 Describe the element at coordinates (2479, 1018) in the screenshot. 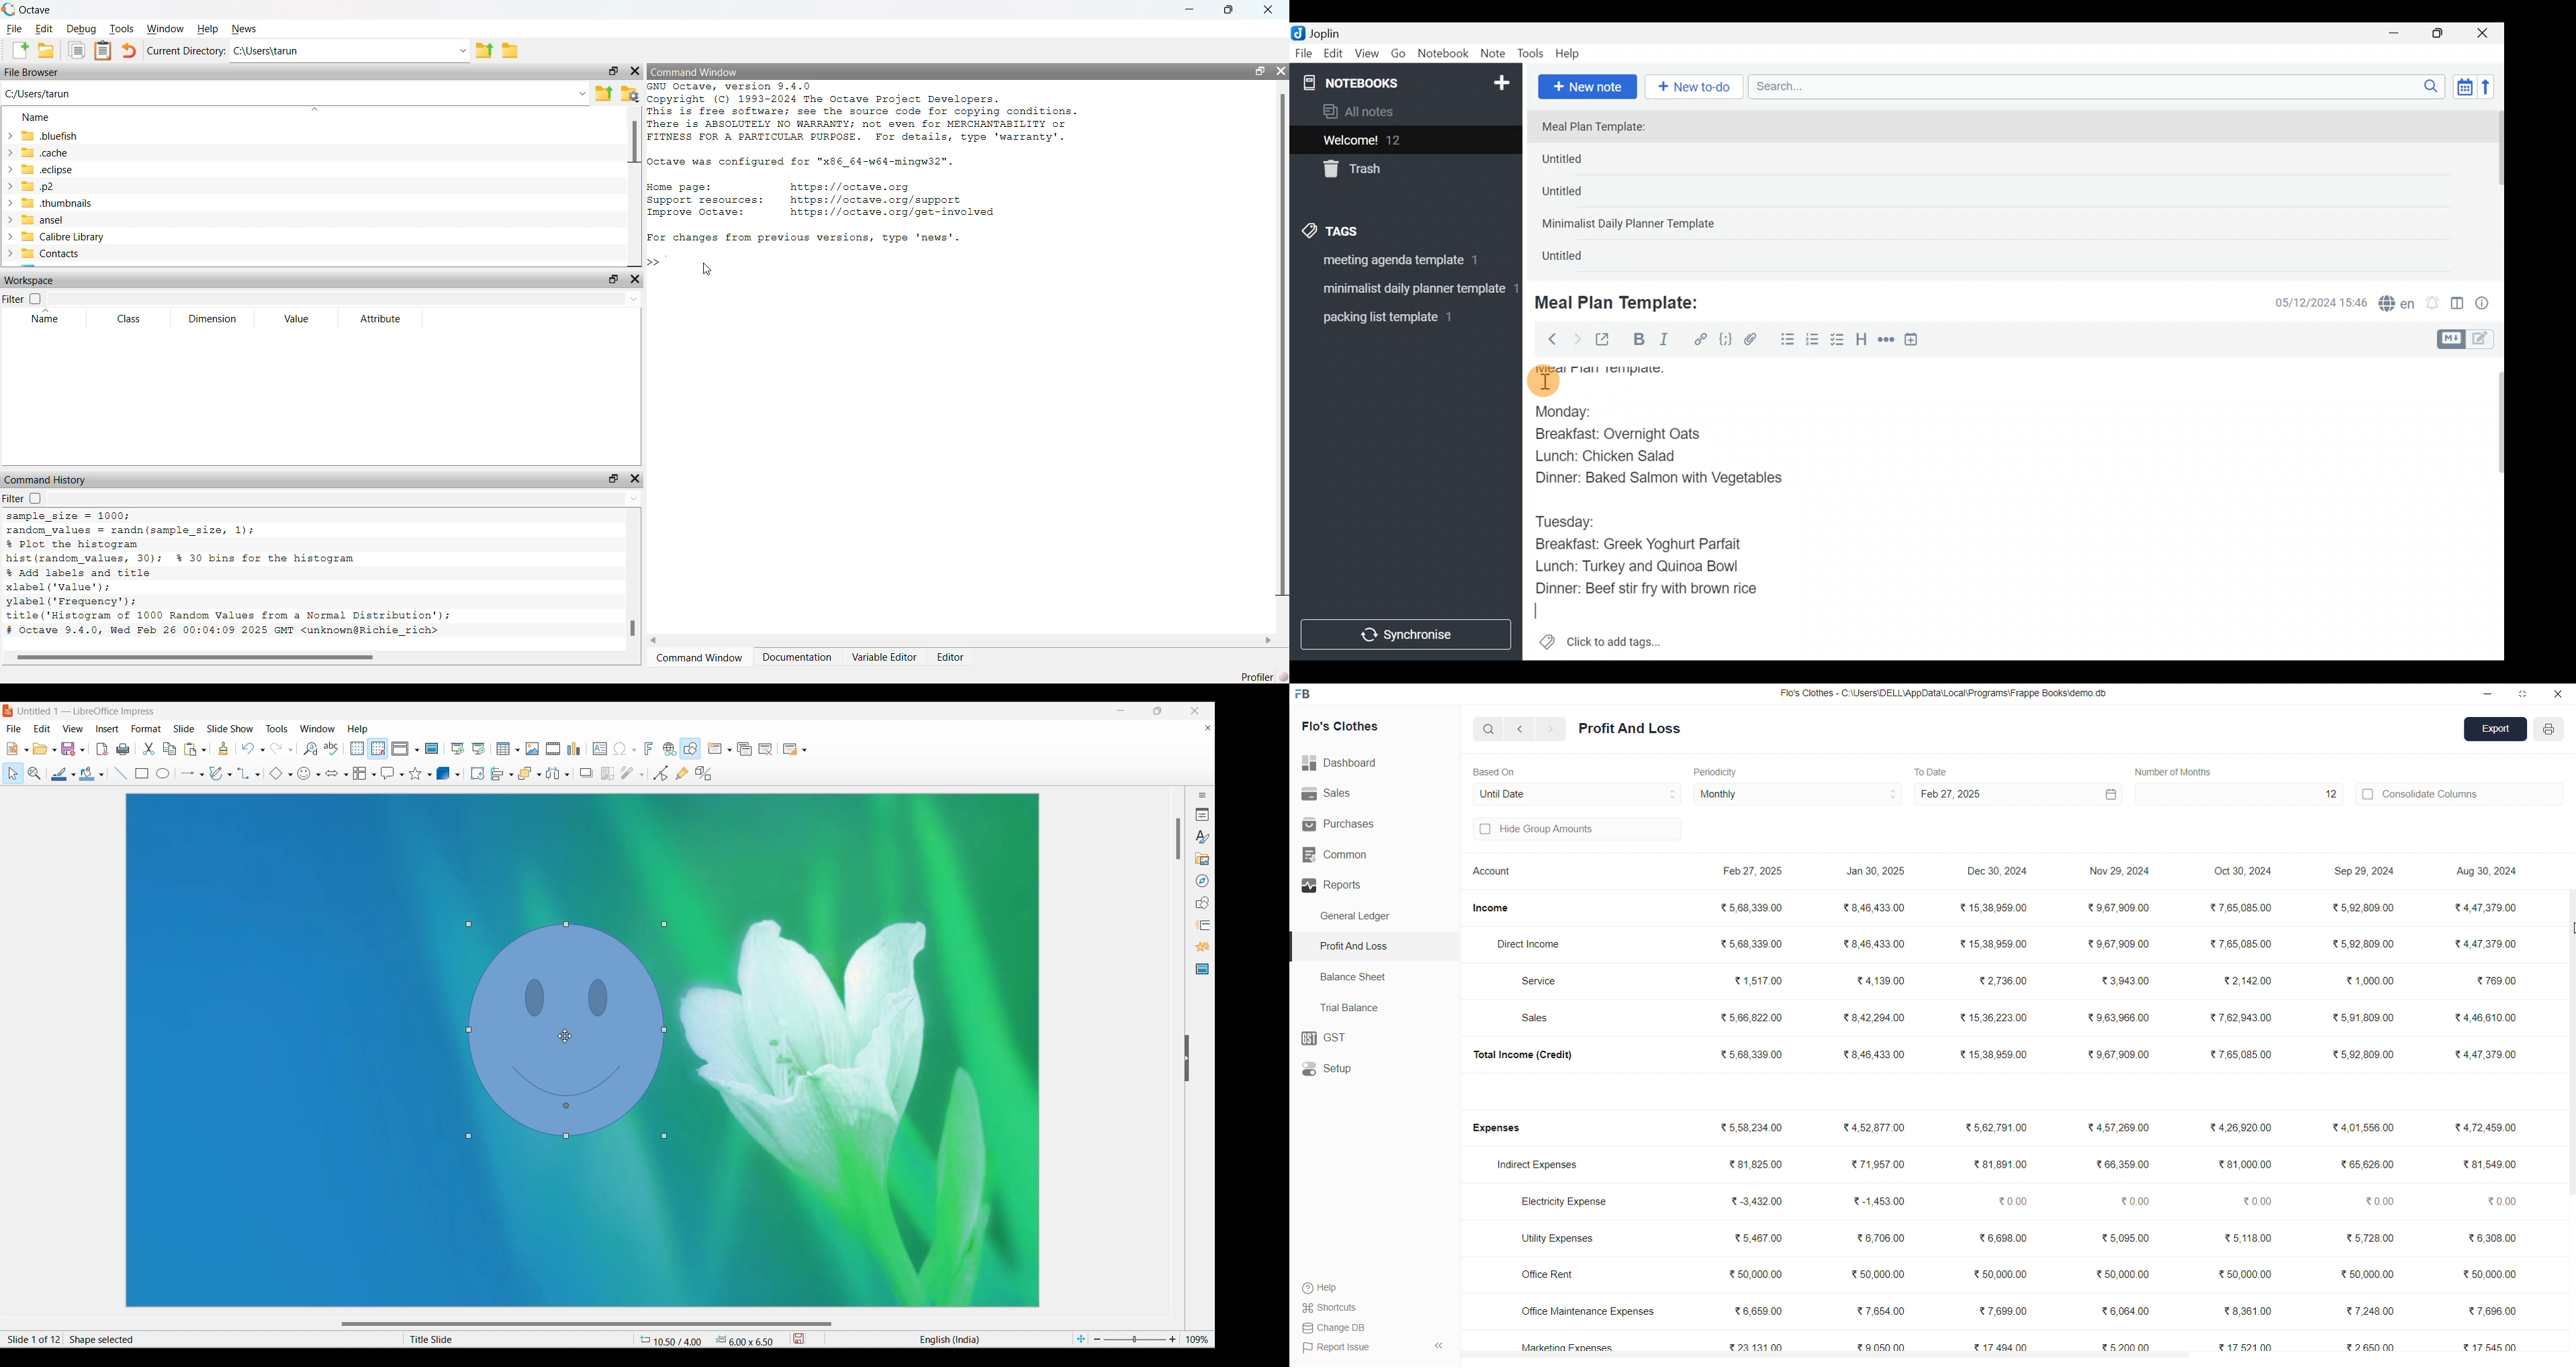

I see `<4,46,610.00` at that location.